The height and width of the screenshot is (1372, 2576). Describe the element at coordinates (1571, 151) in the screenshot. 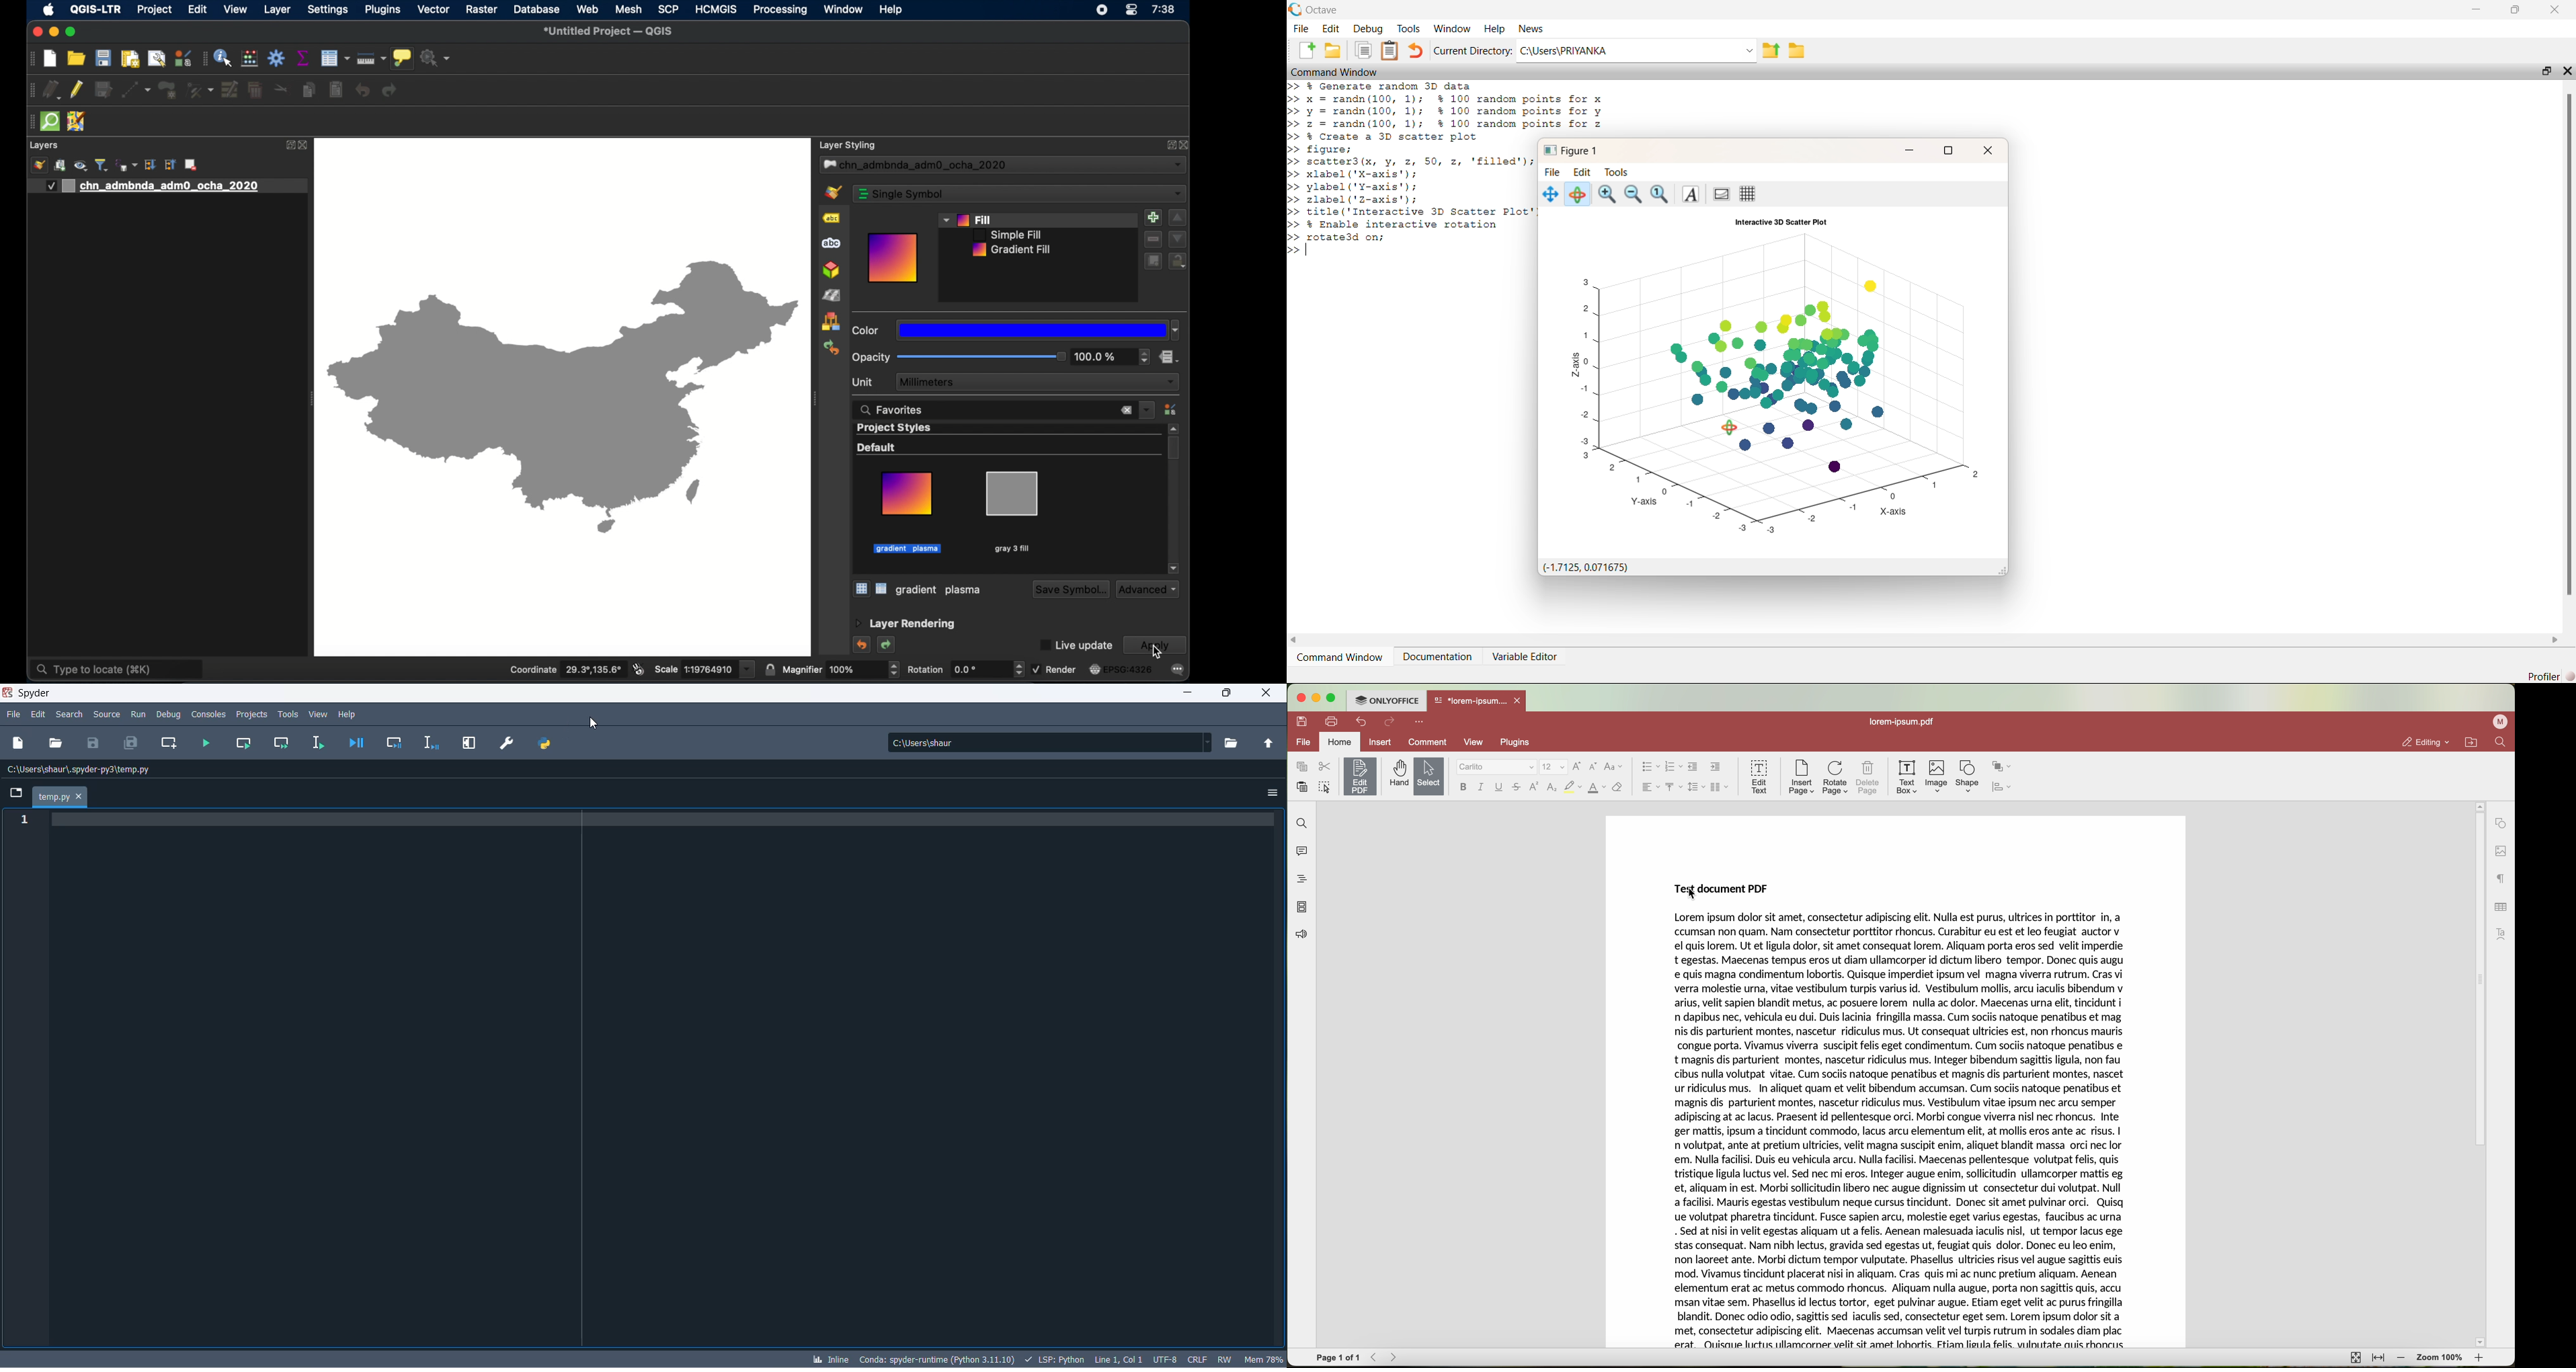

I see `Figure 1` at that location.